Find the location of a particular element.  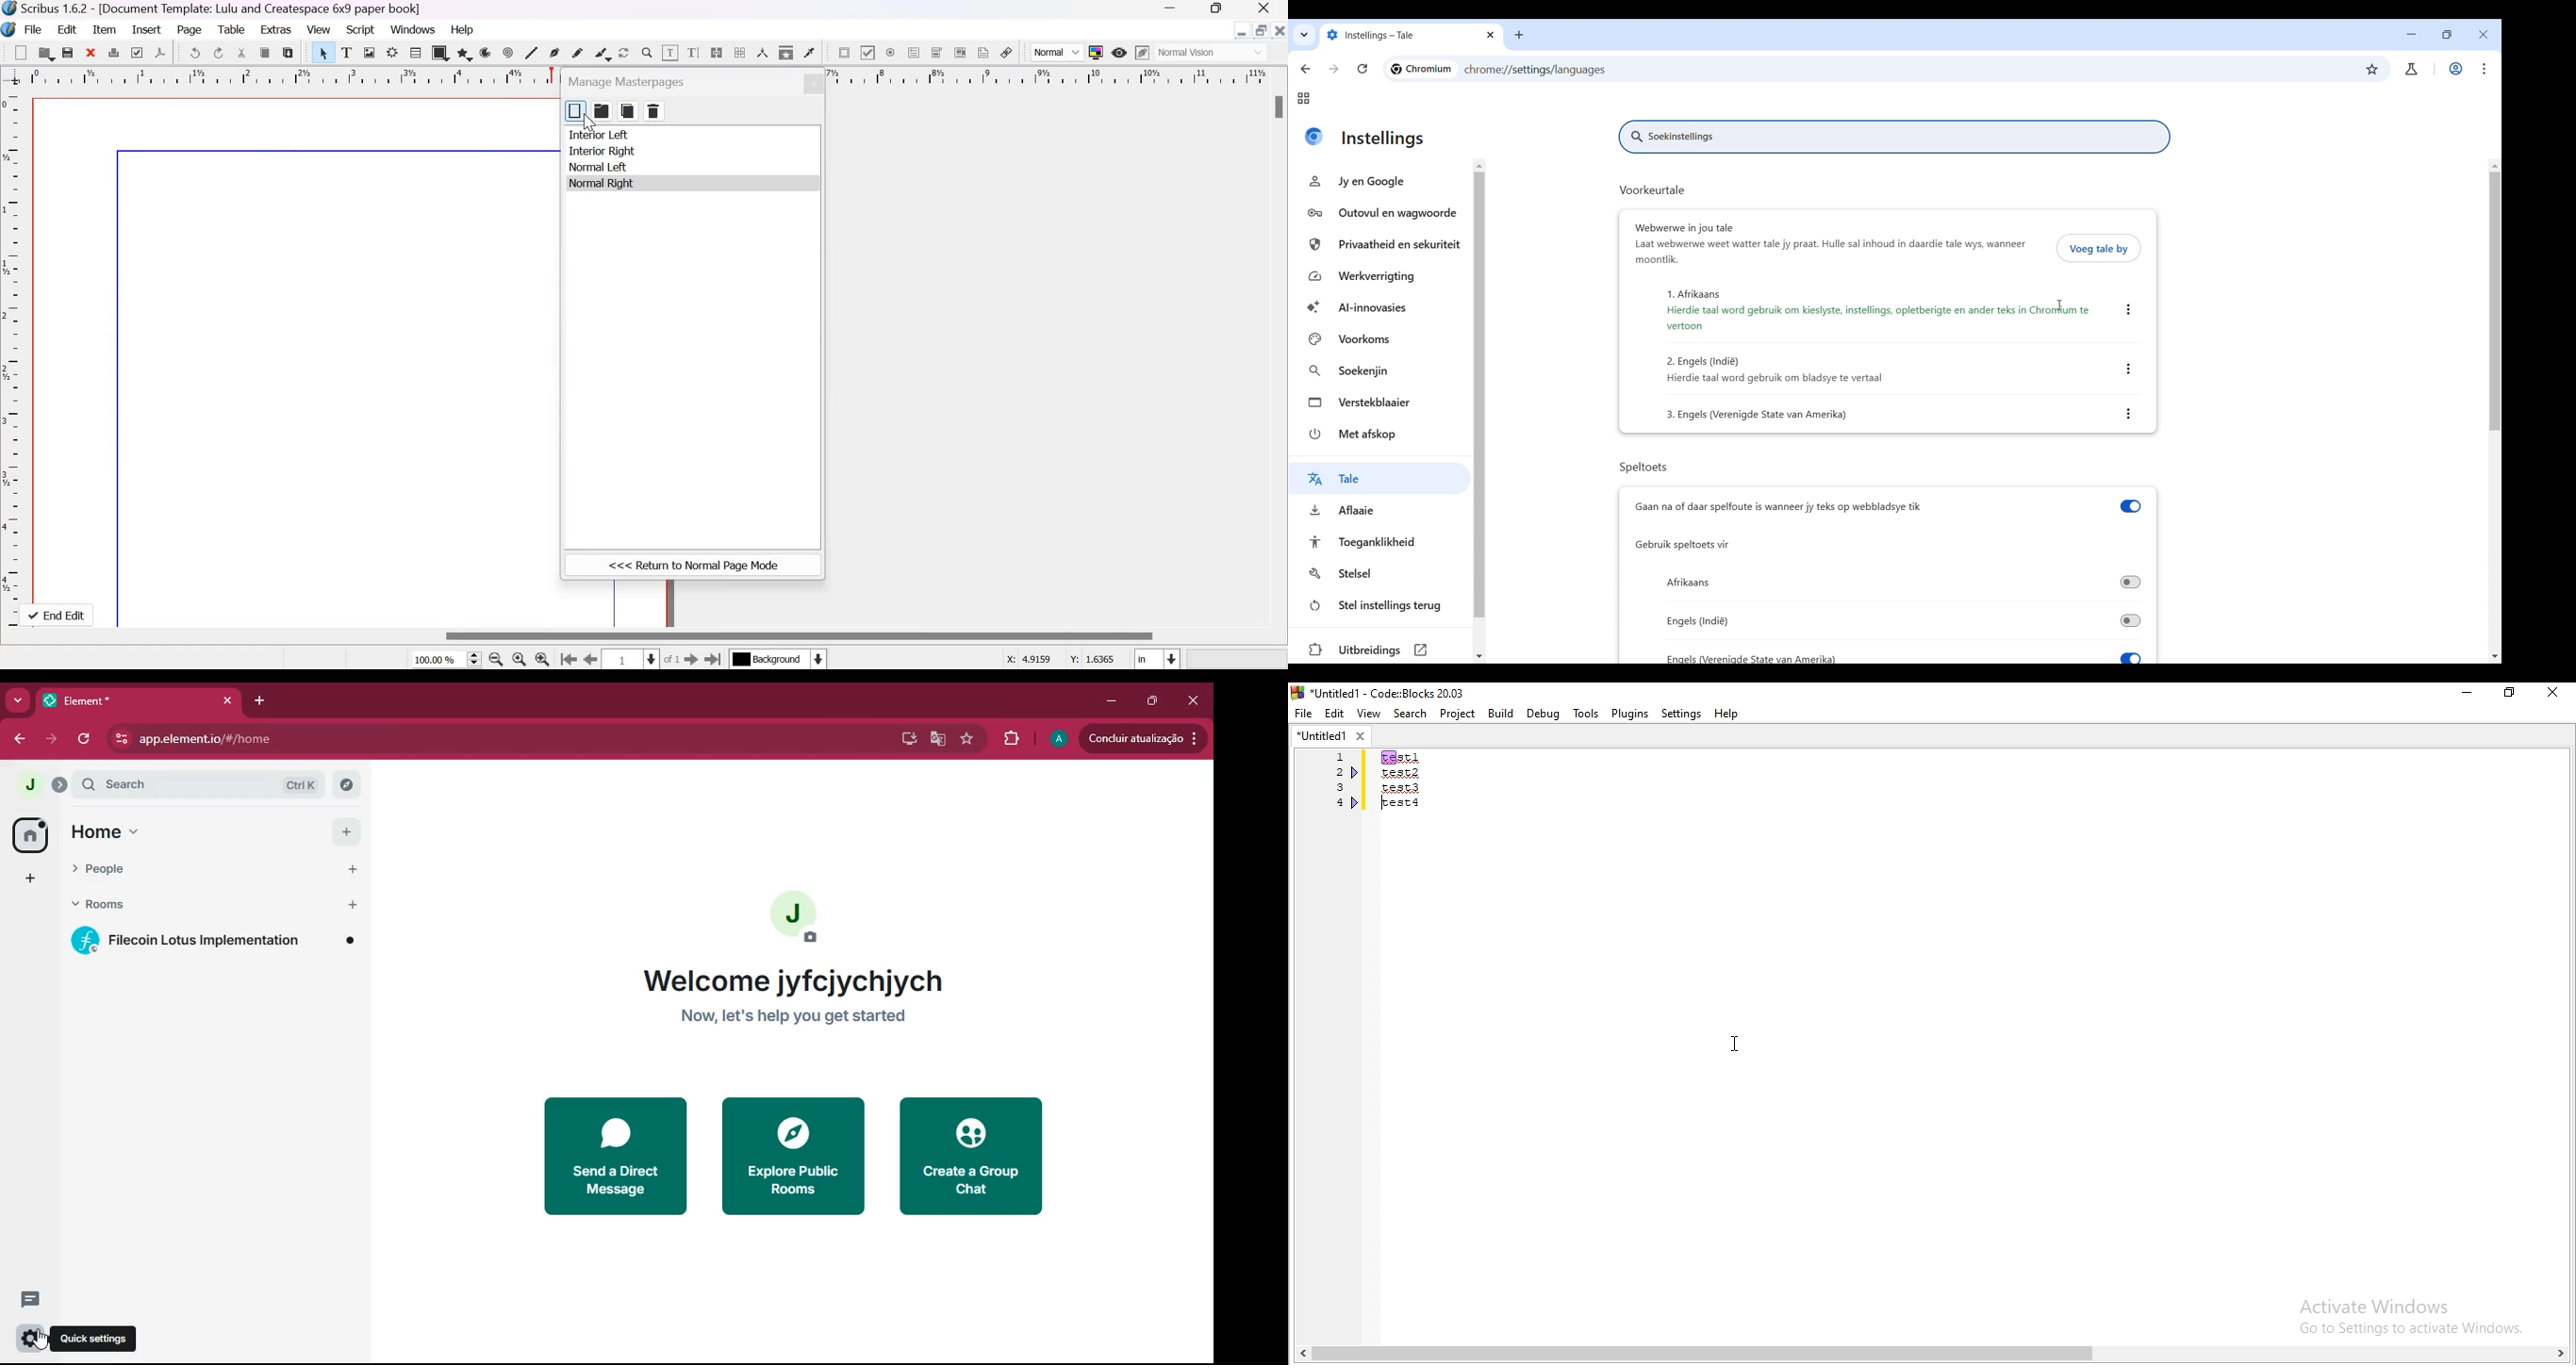

Soekenjin is located at coordinates (1358, 371).